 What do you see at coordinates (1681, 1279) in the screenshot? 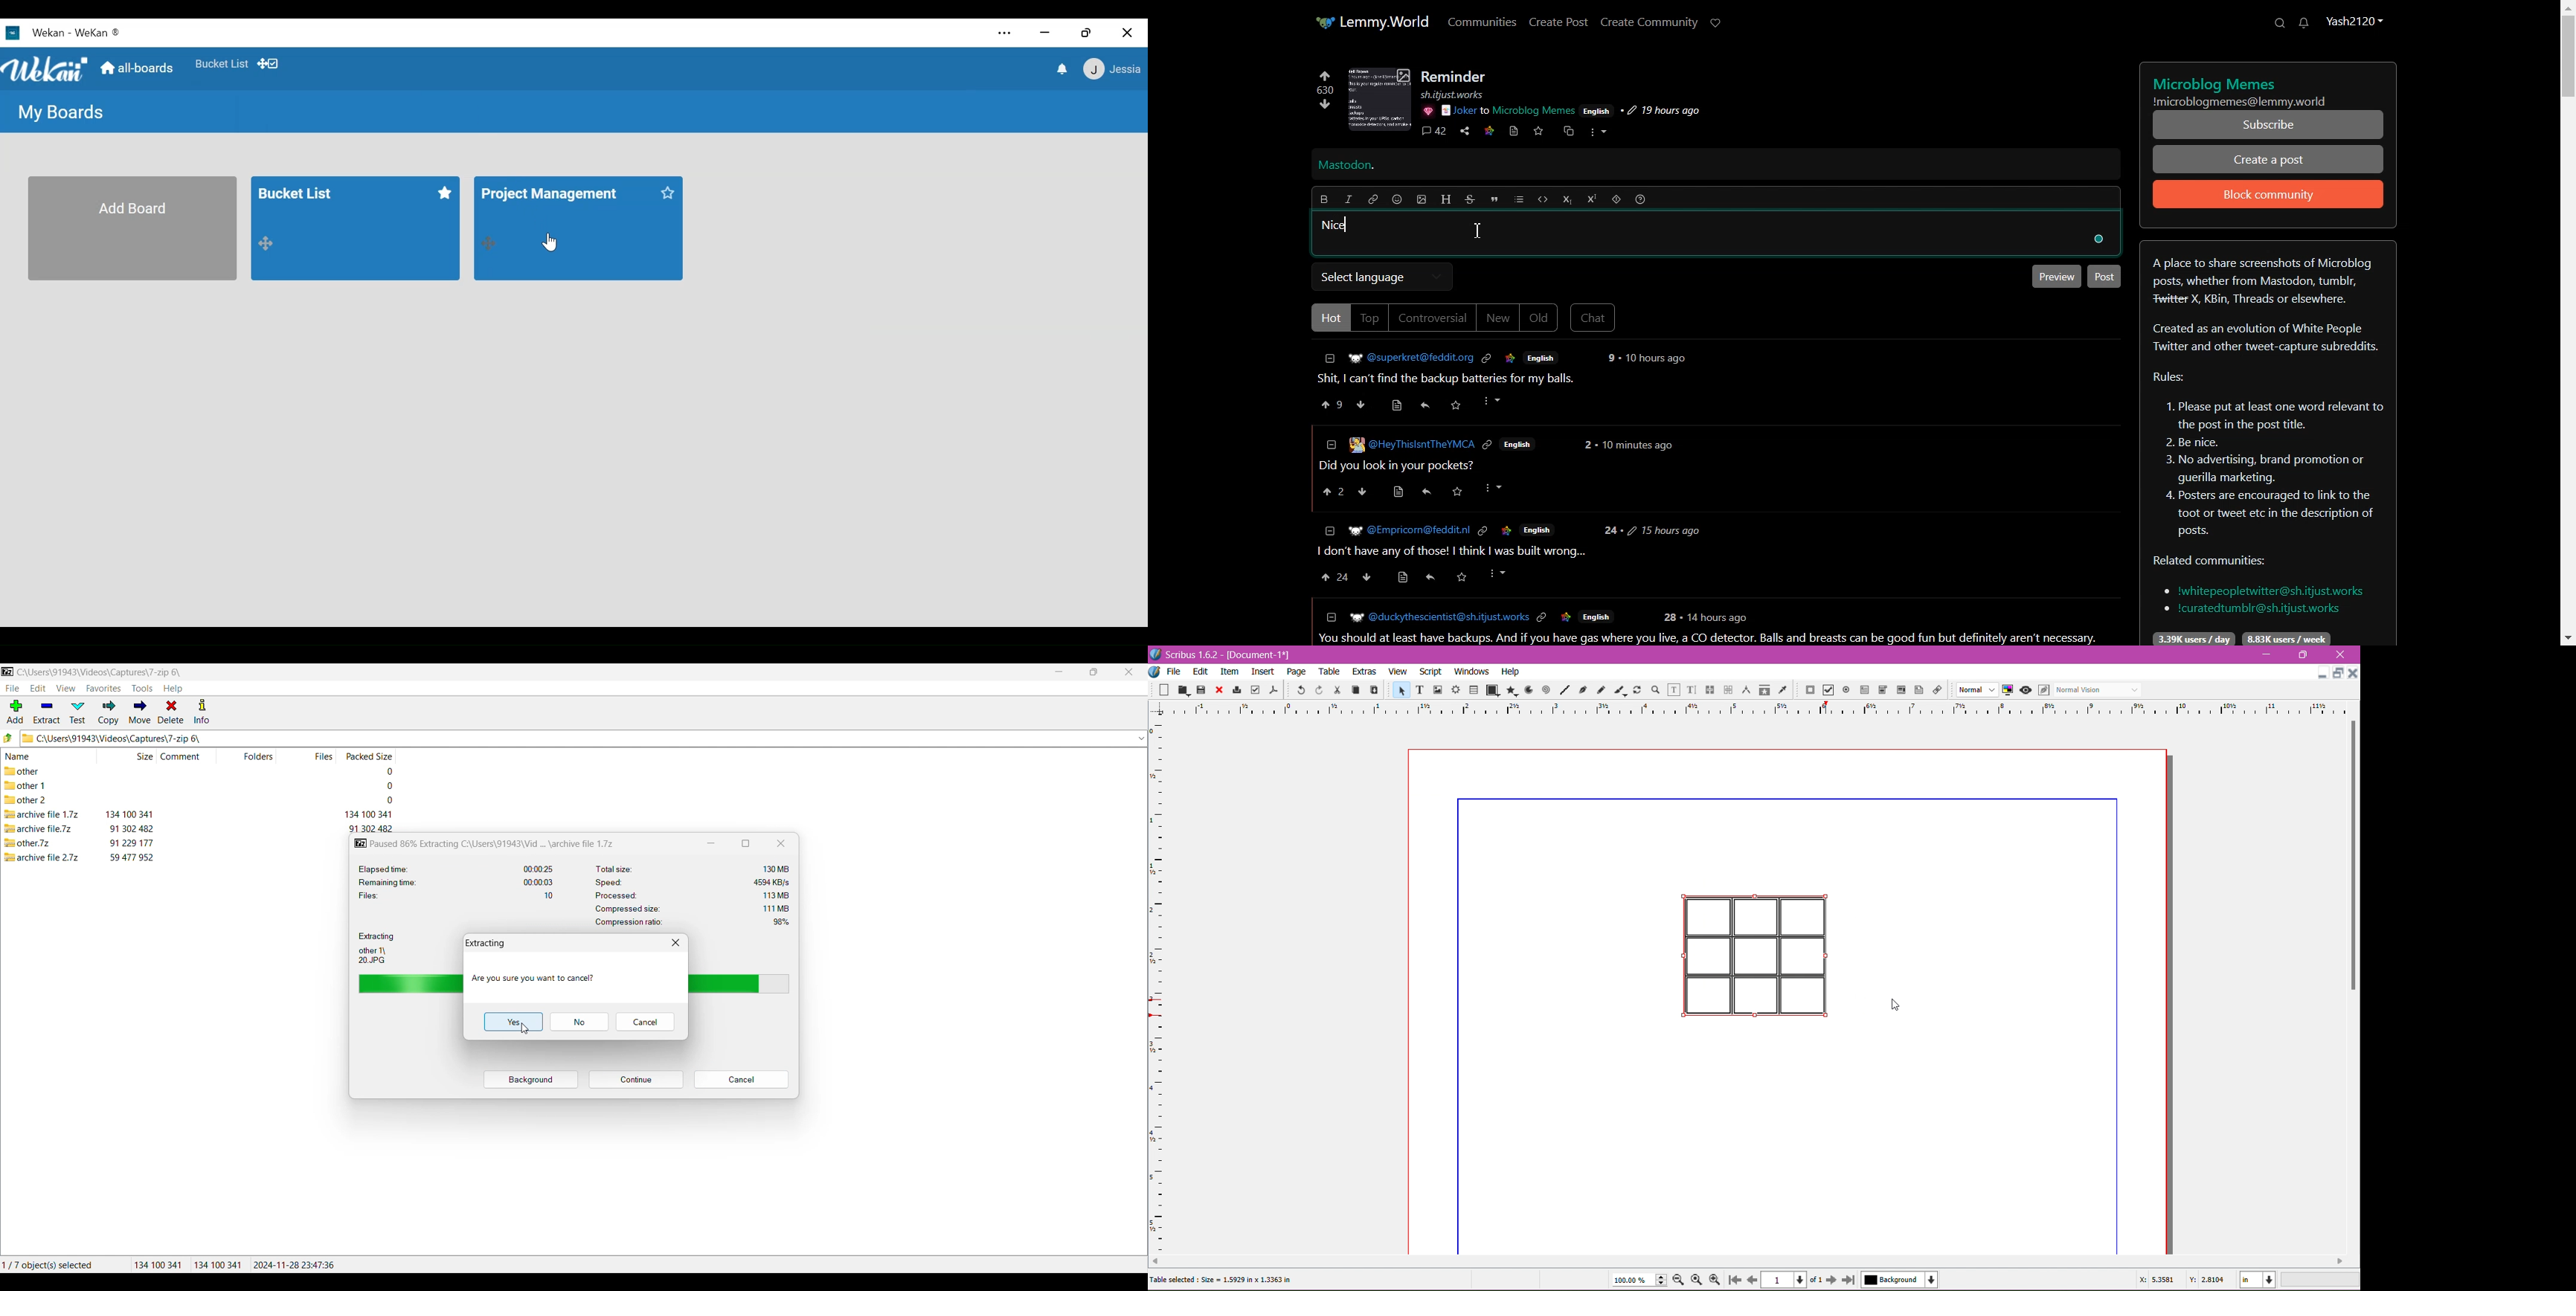
I see `Zoom out` at bounding box center [1681, 1279].